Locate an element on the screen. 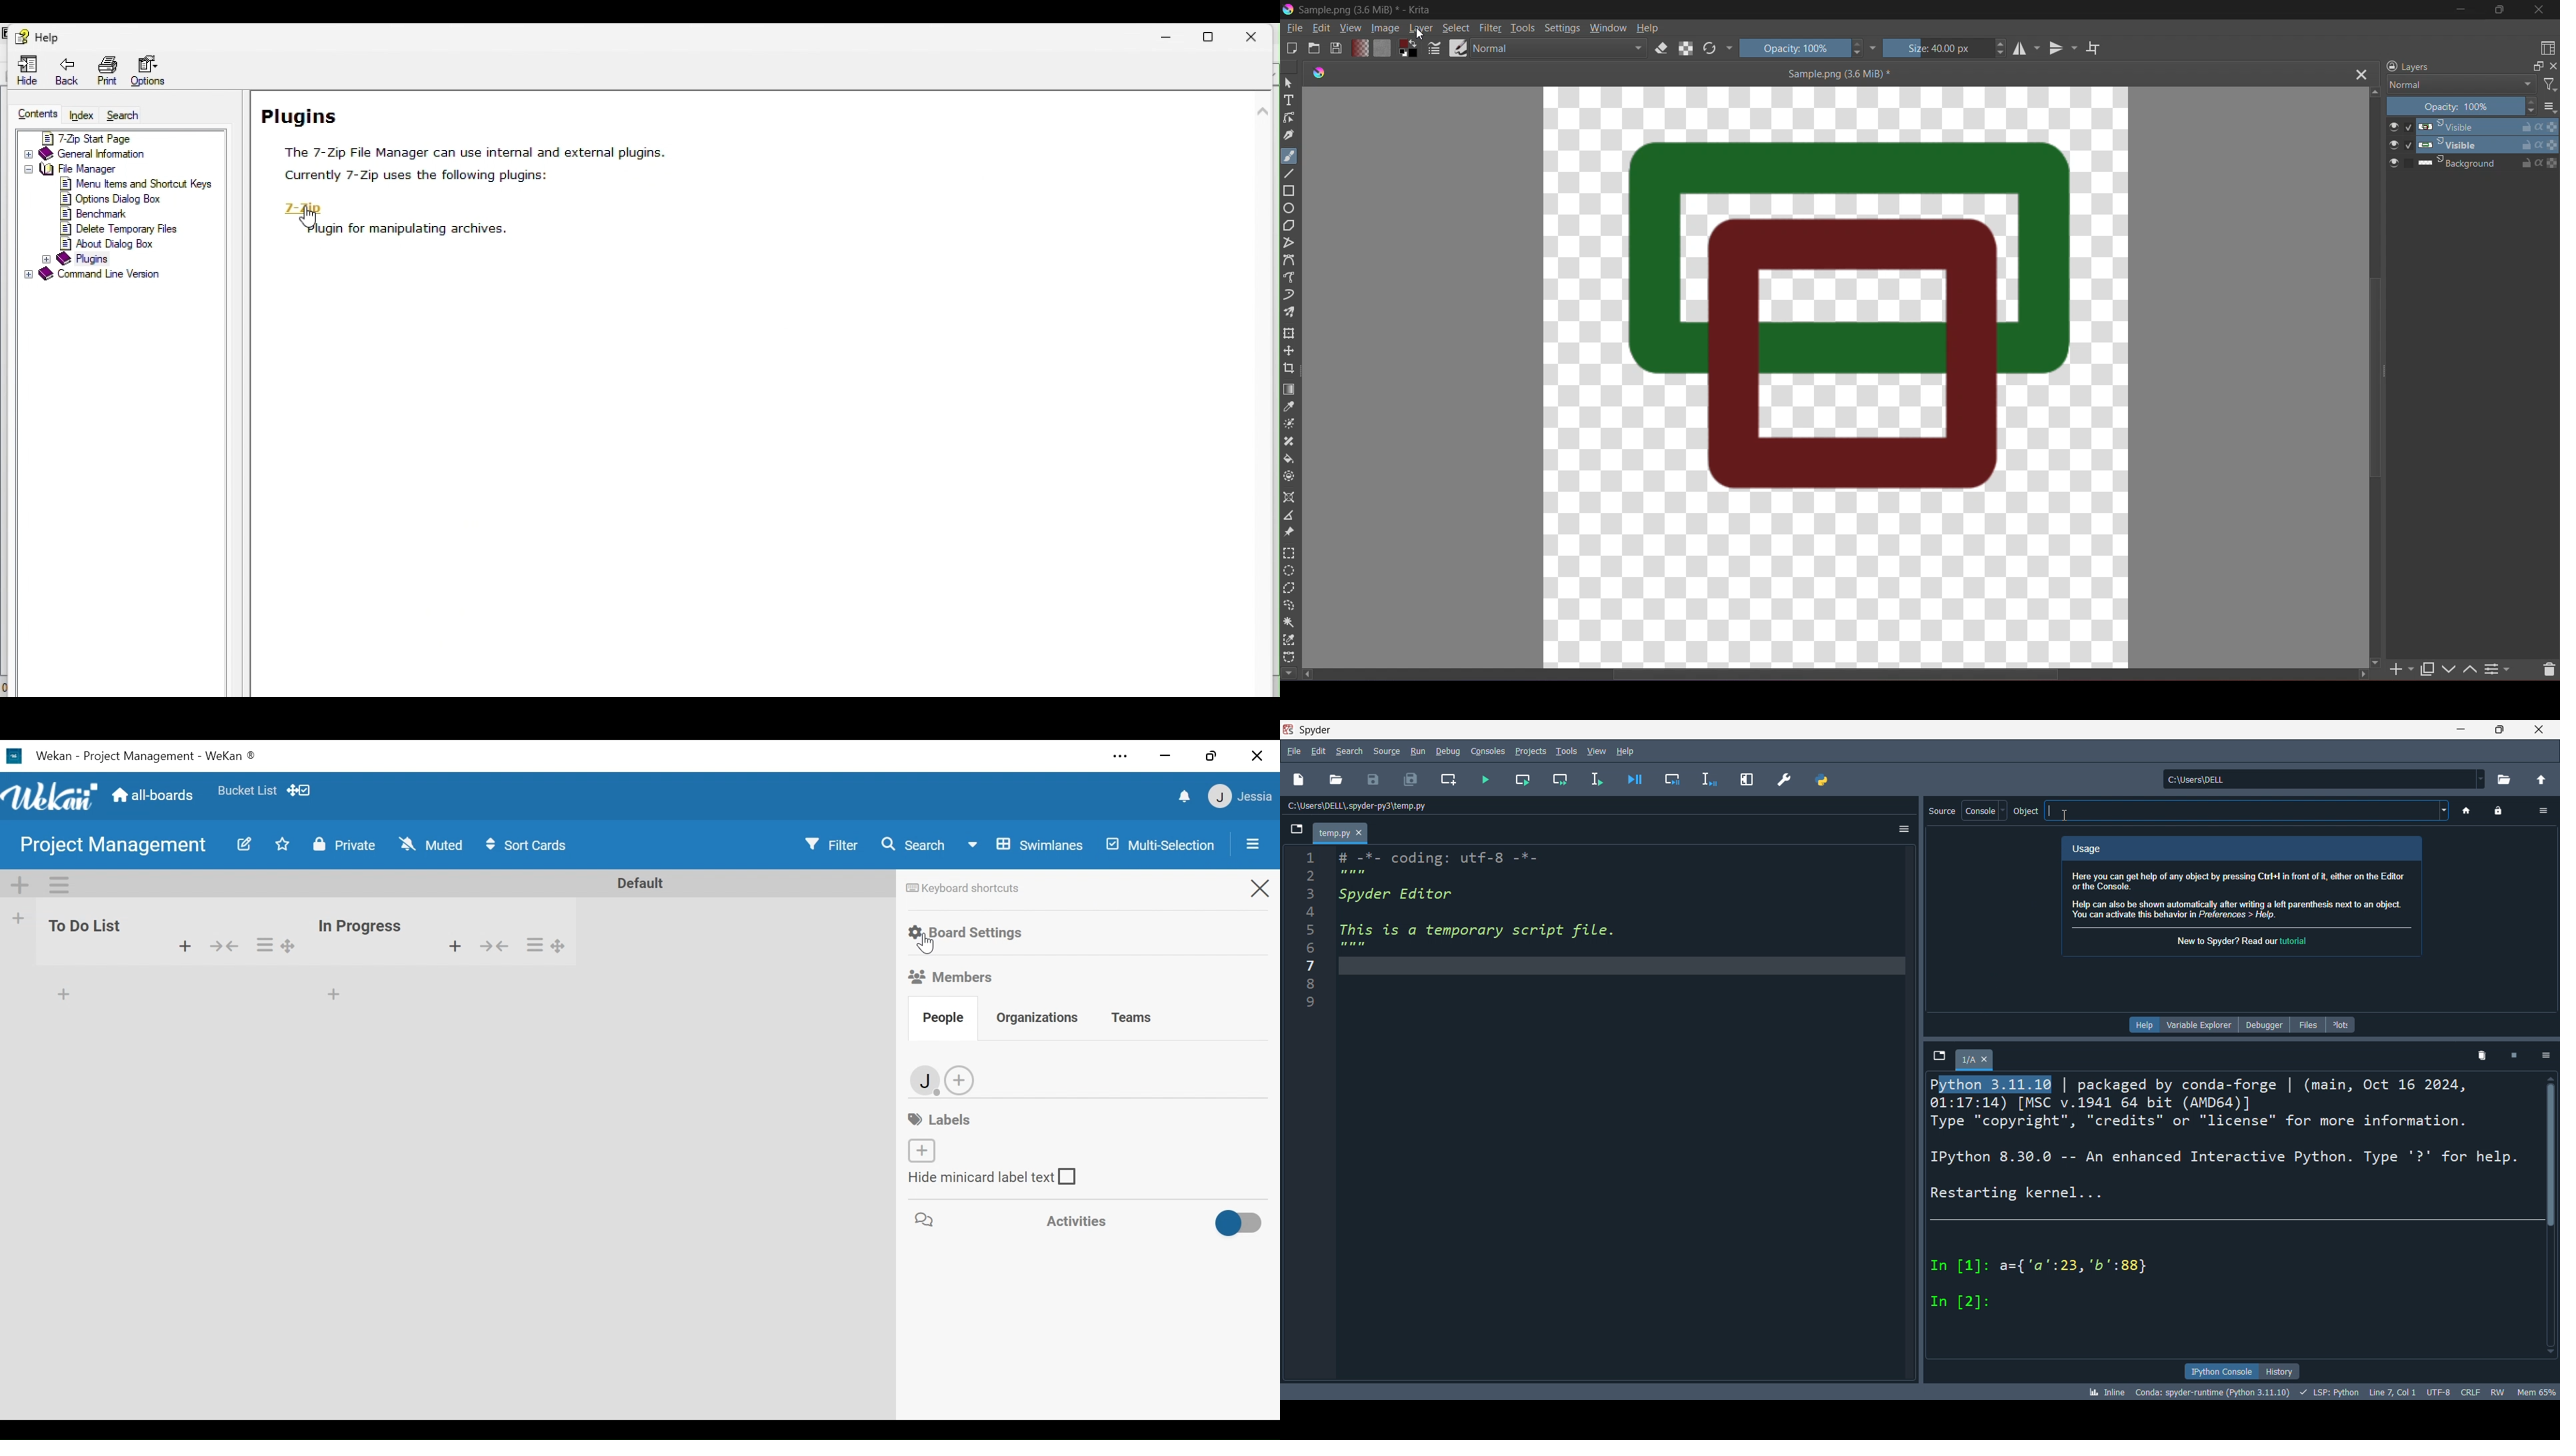  options is located at coordinates (1902, 828).